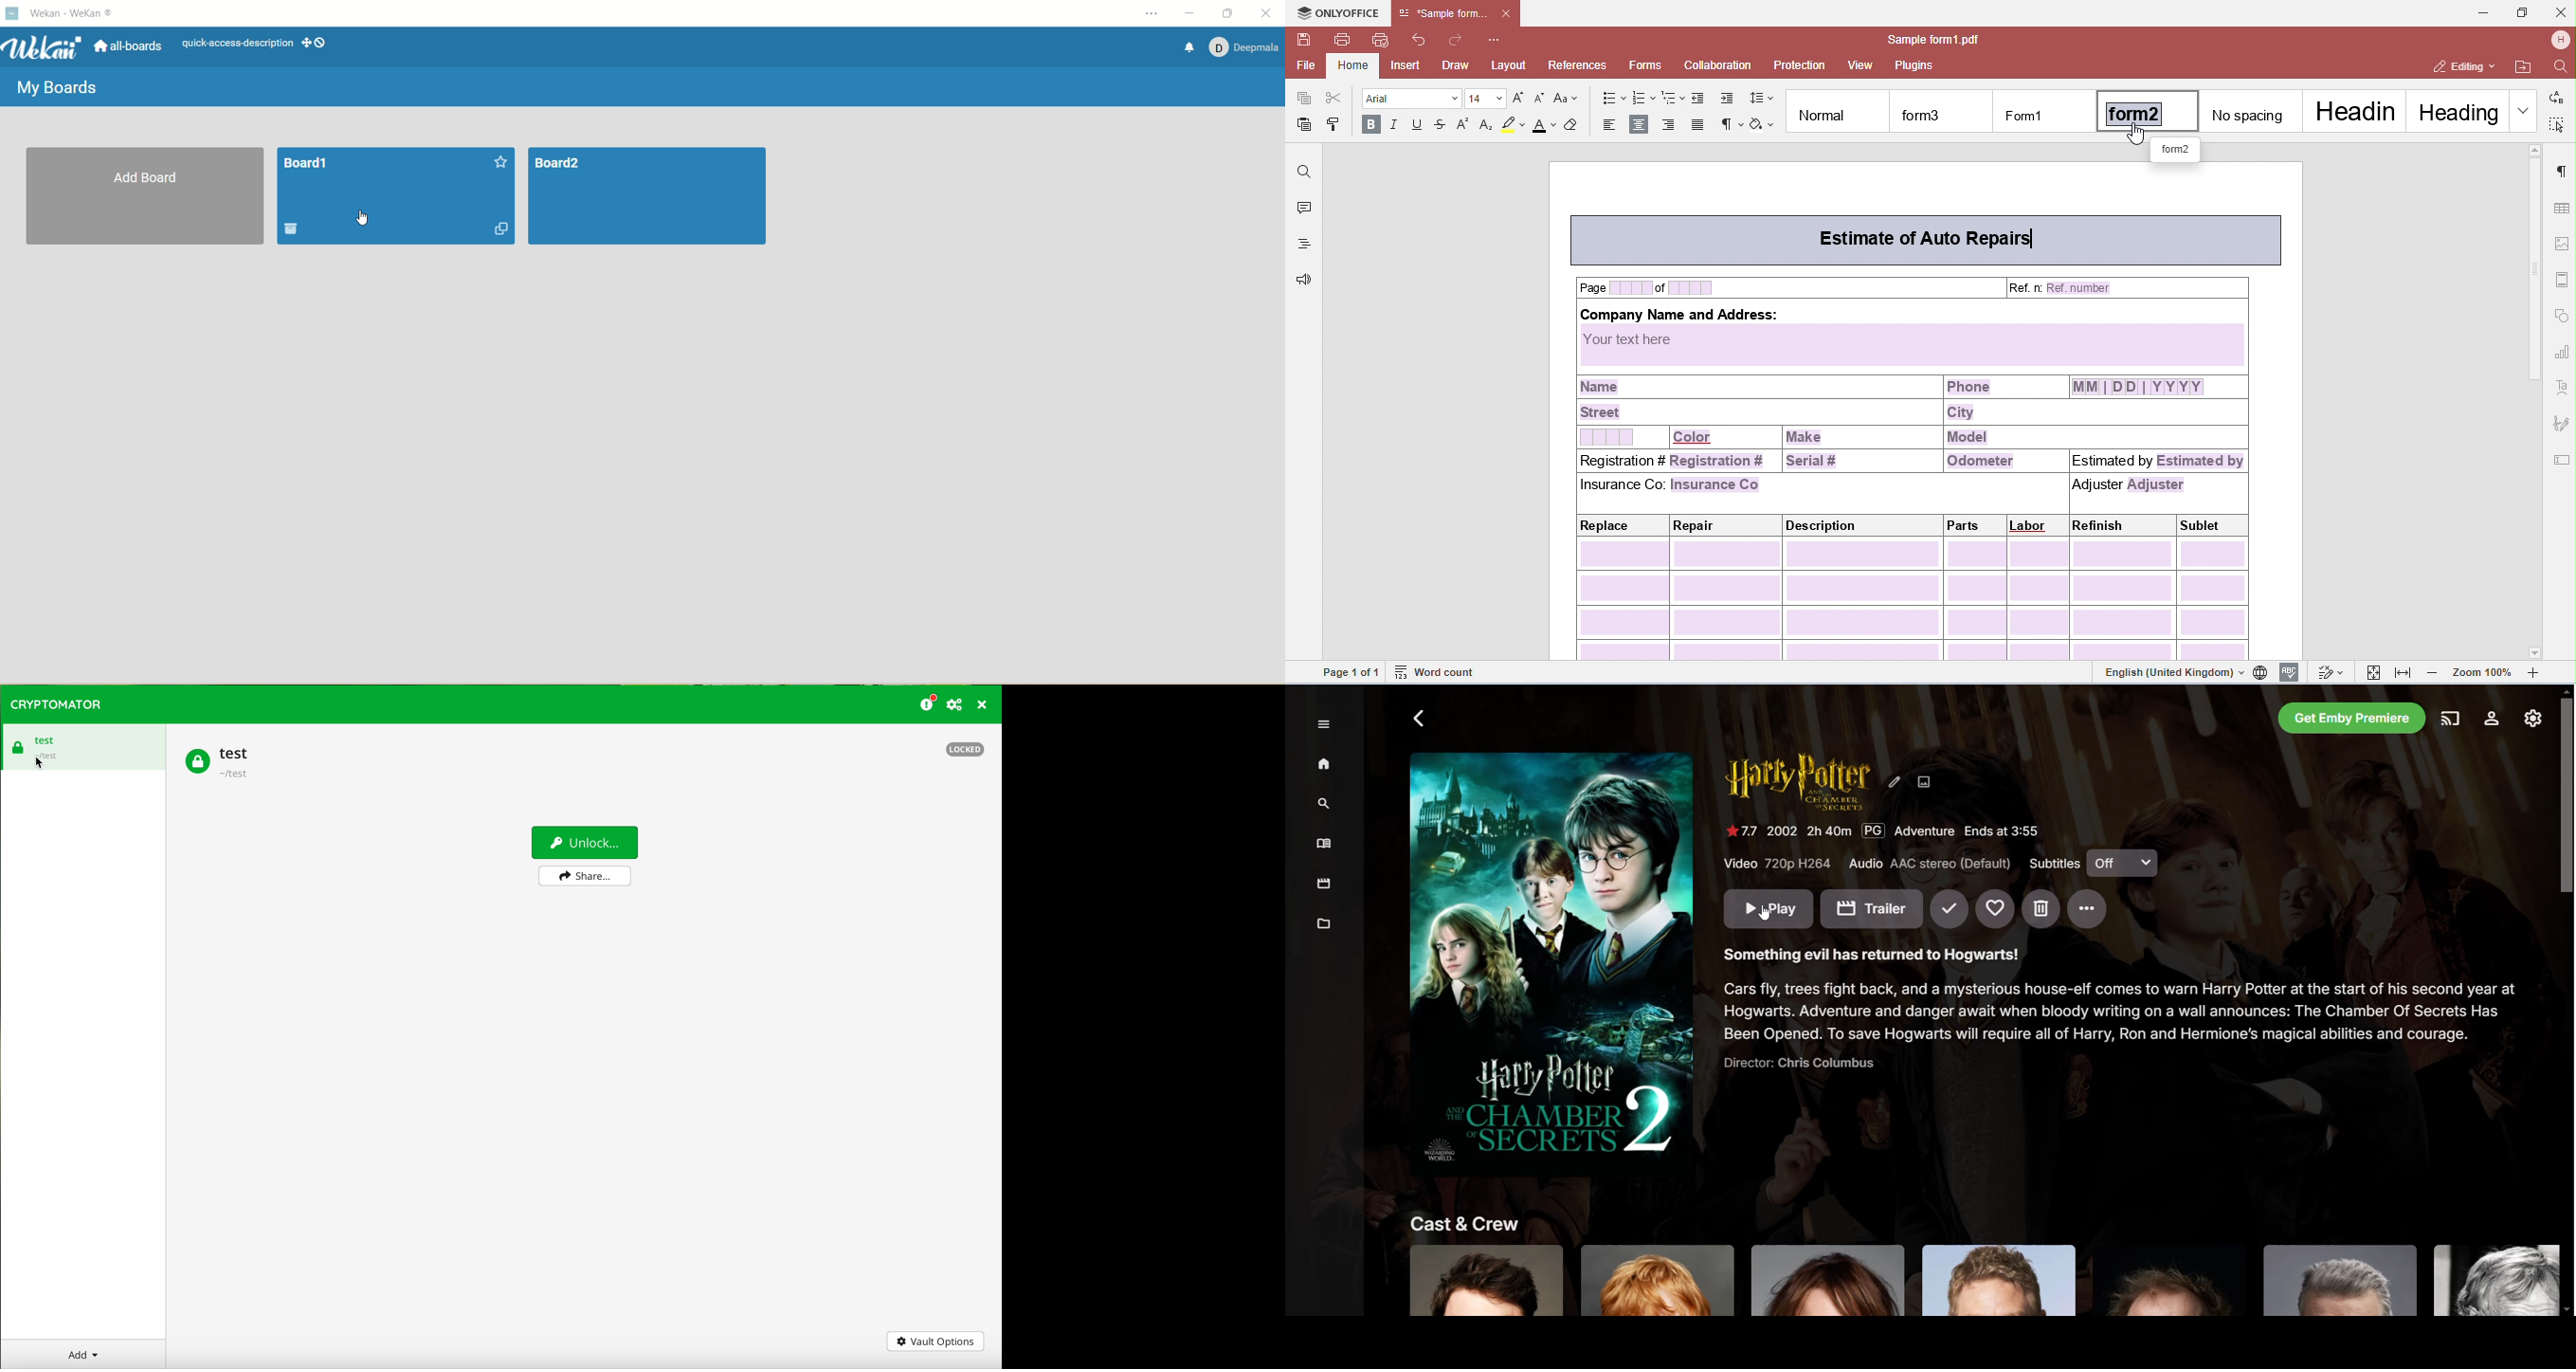 Image resolution: width=2576 pixels, height=1372 pixels. I want to click on Metadata Manager, so click(1326, 925).